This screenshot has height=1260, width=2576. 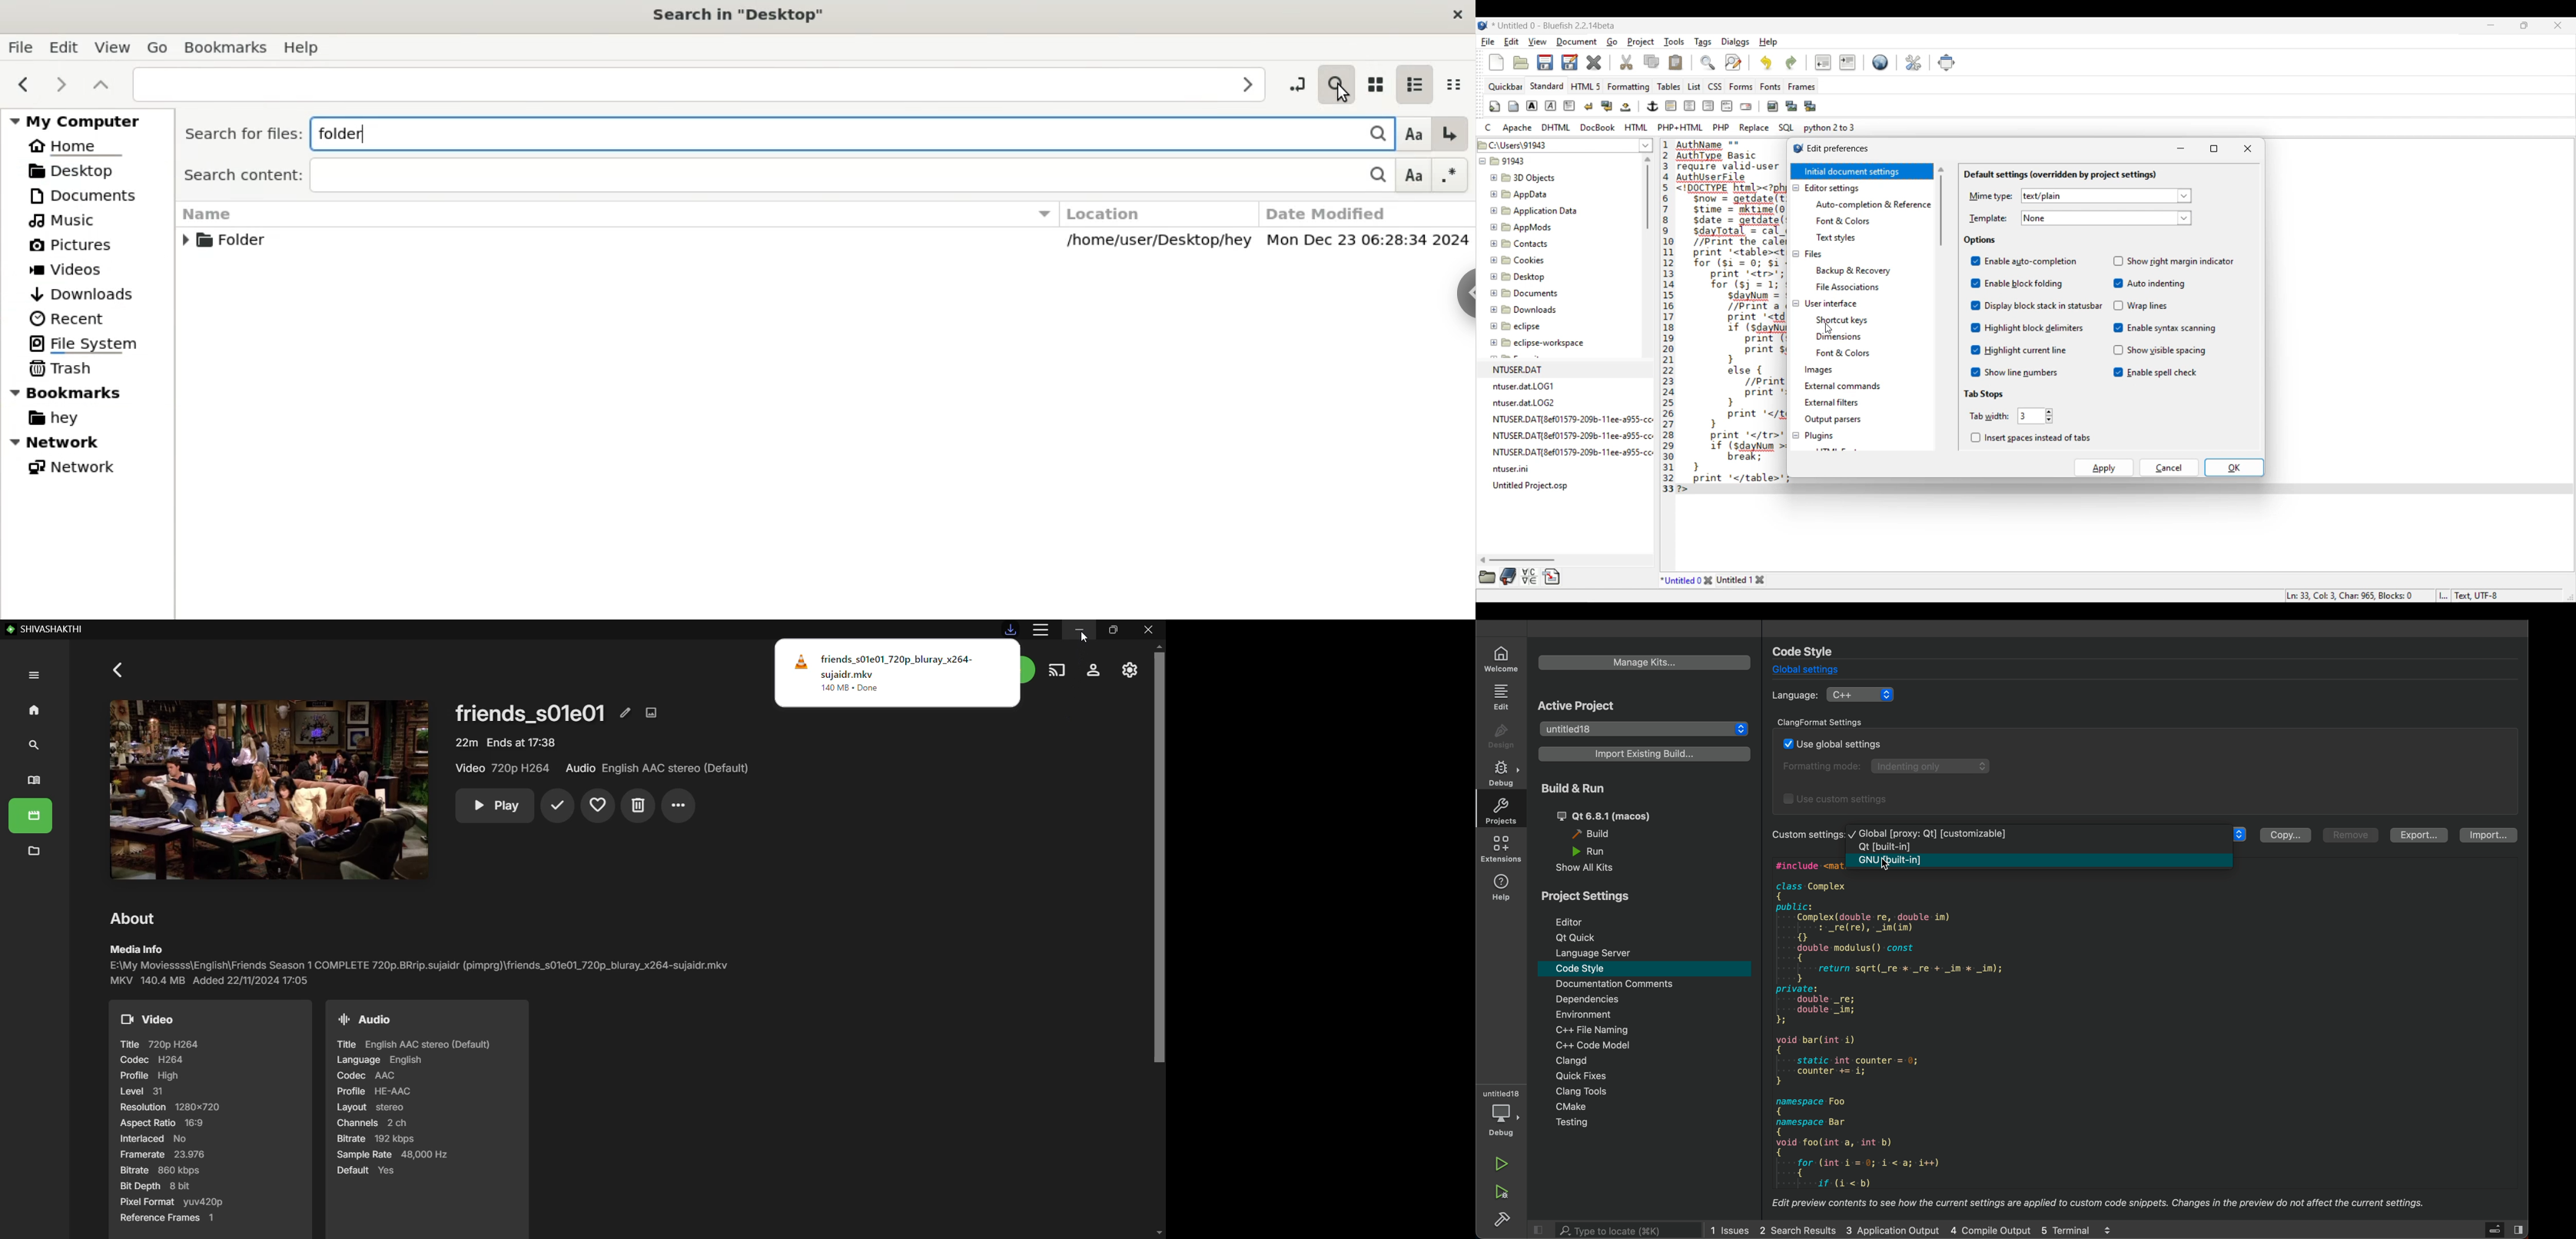 I want to click on Copy, so click(x=1651, y=61).